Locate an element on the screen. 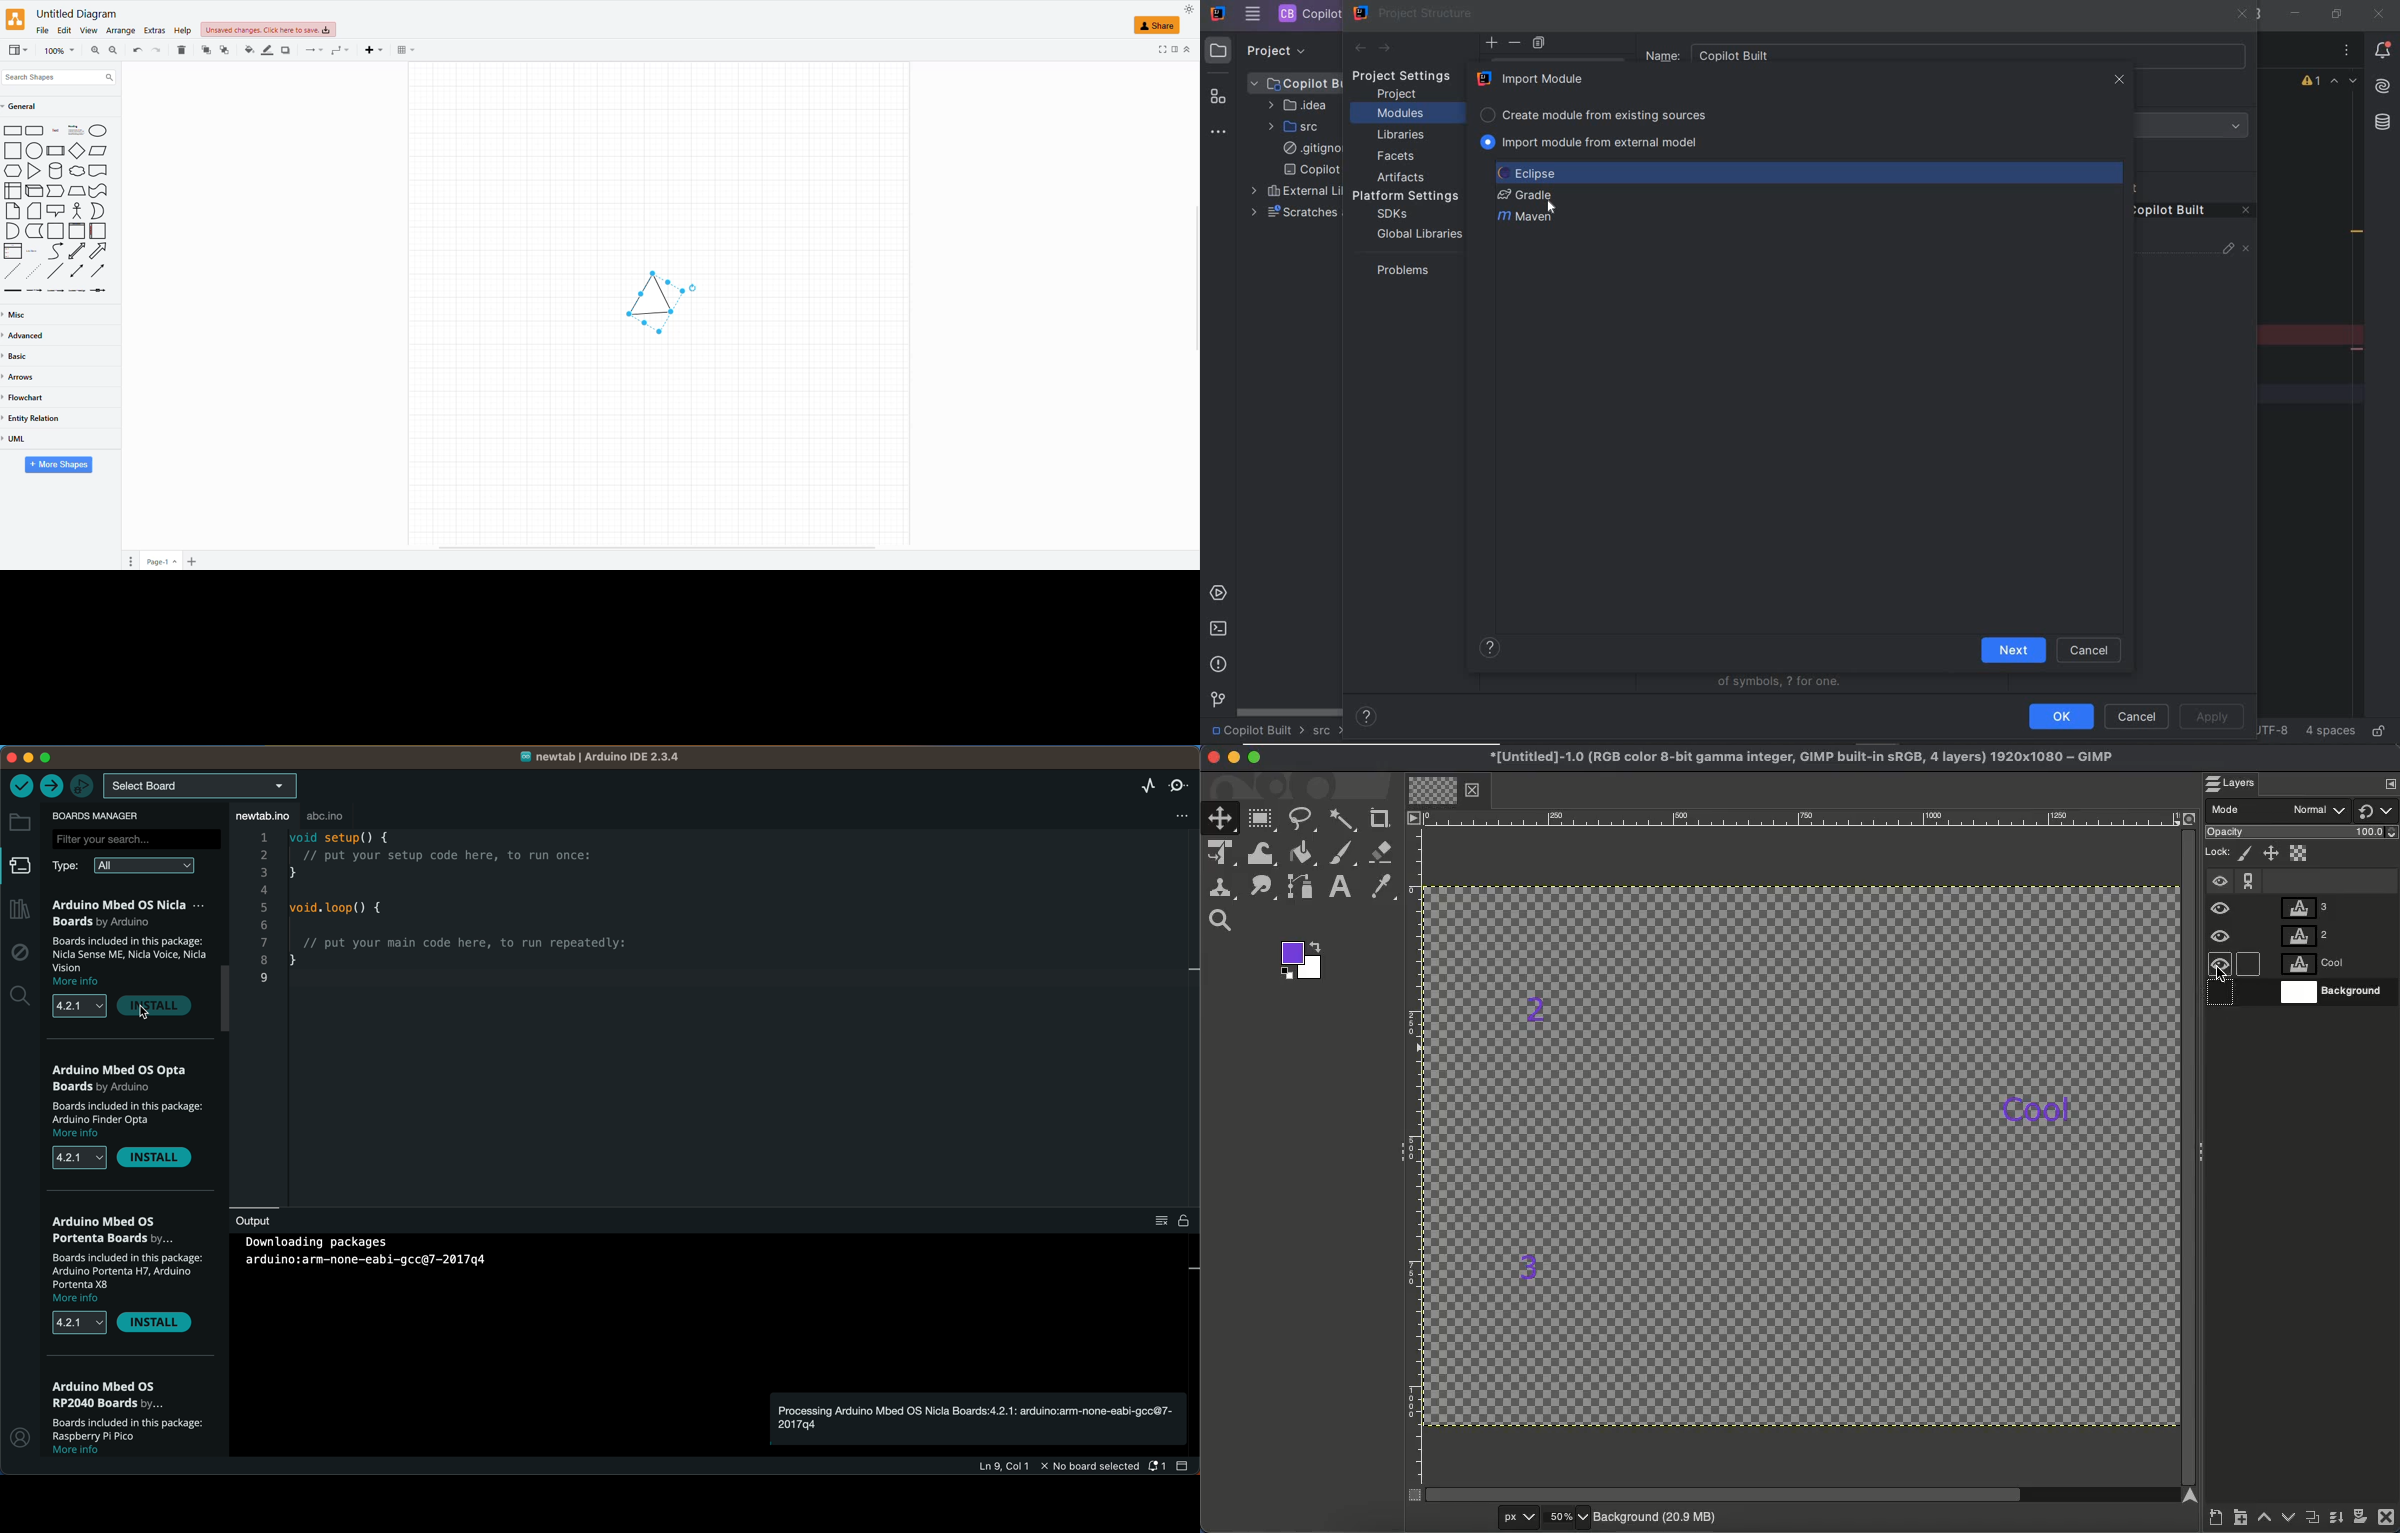 This screenshot has height=1540, width=2408. all is located at coordinates (144, 867).